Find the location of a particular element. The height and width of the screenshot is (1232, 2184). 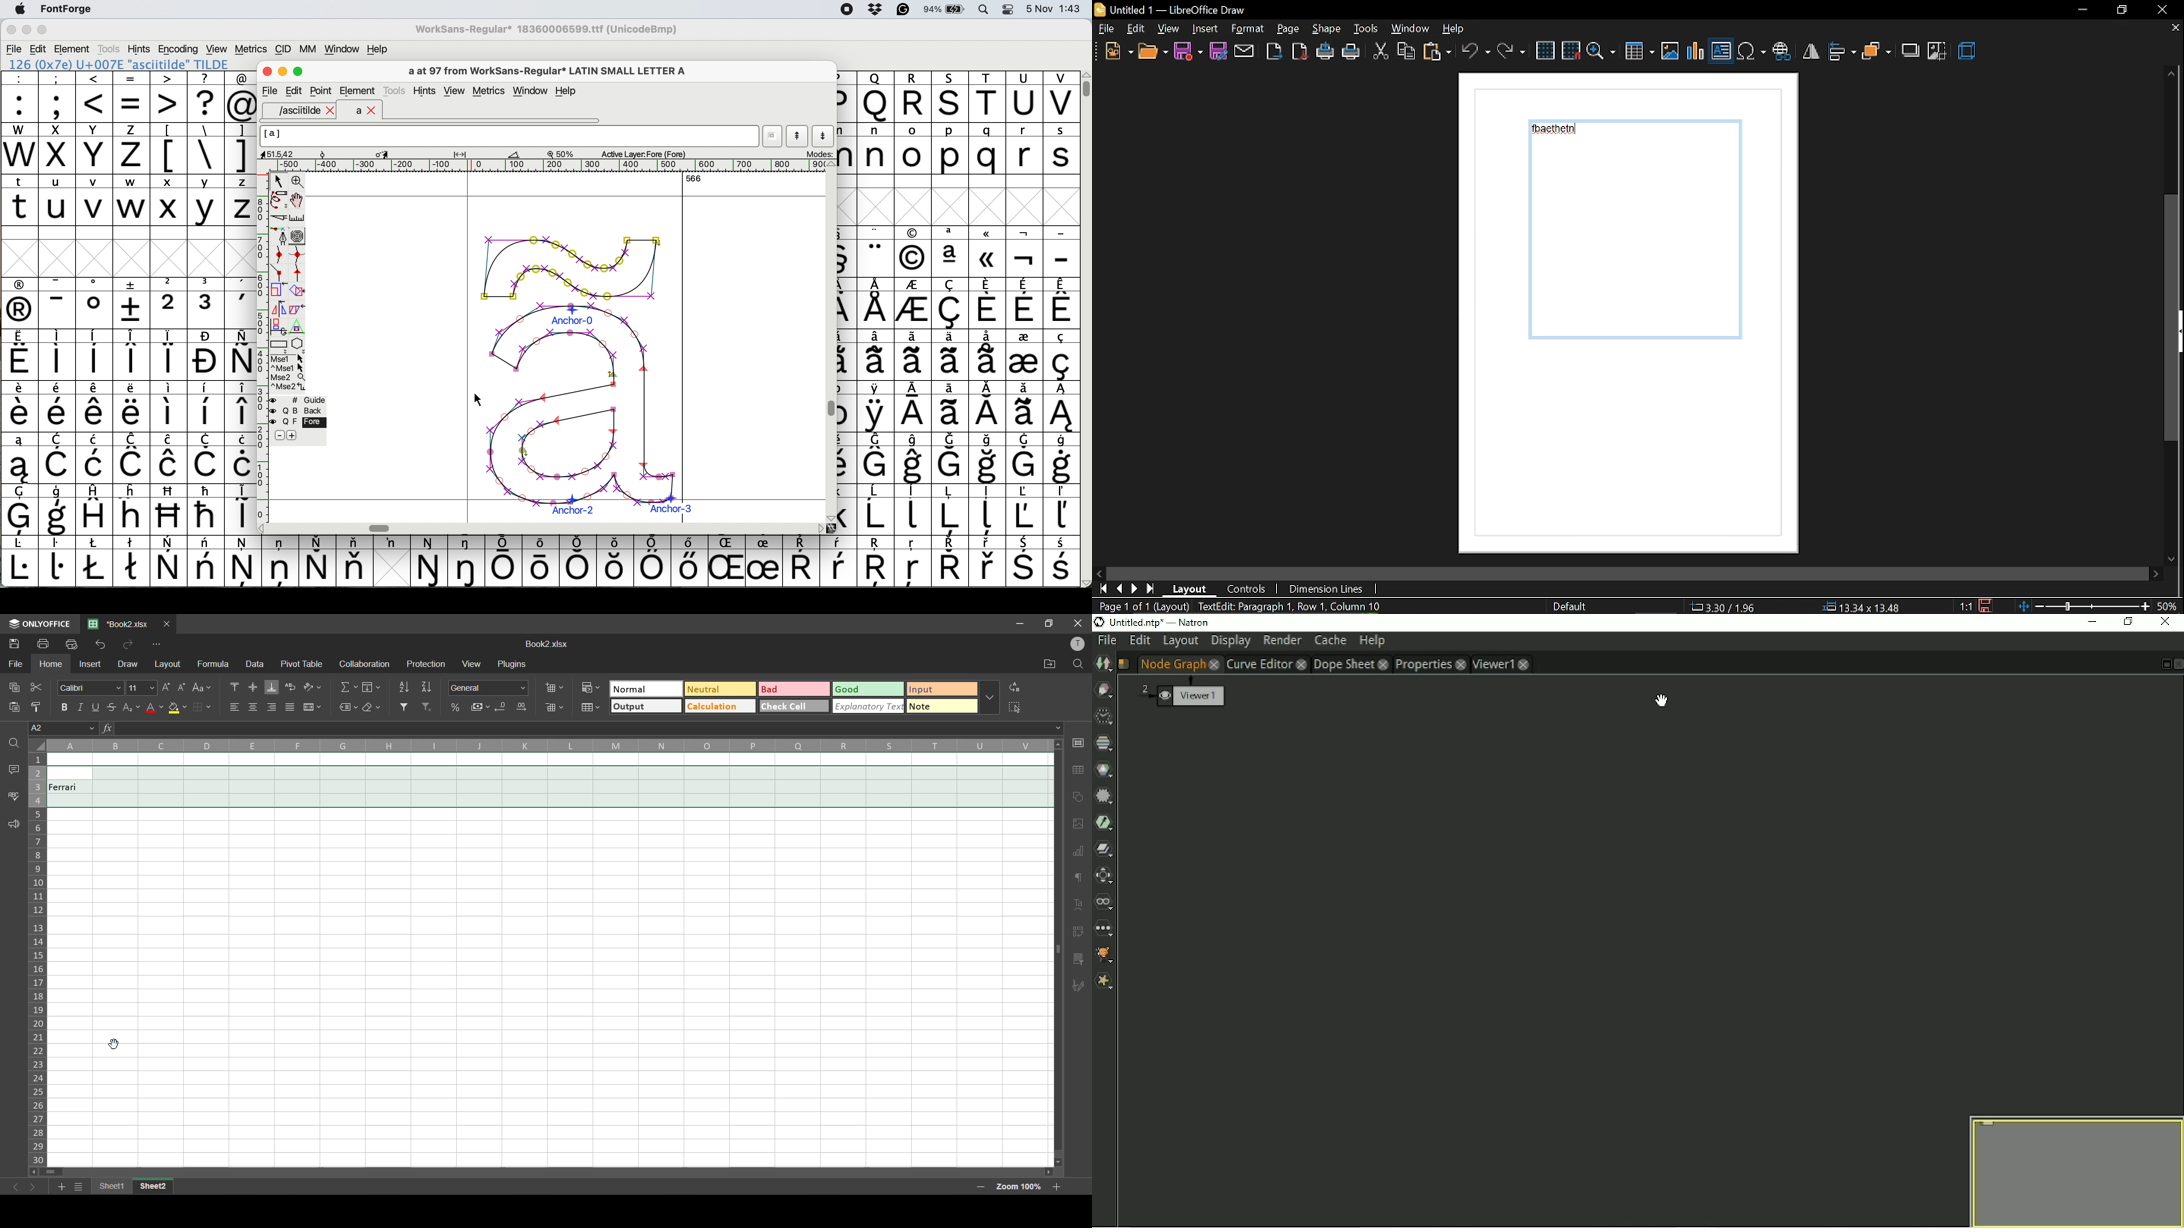

align right is located at coordinates (272, 708).